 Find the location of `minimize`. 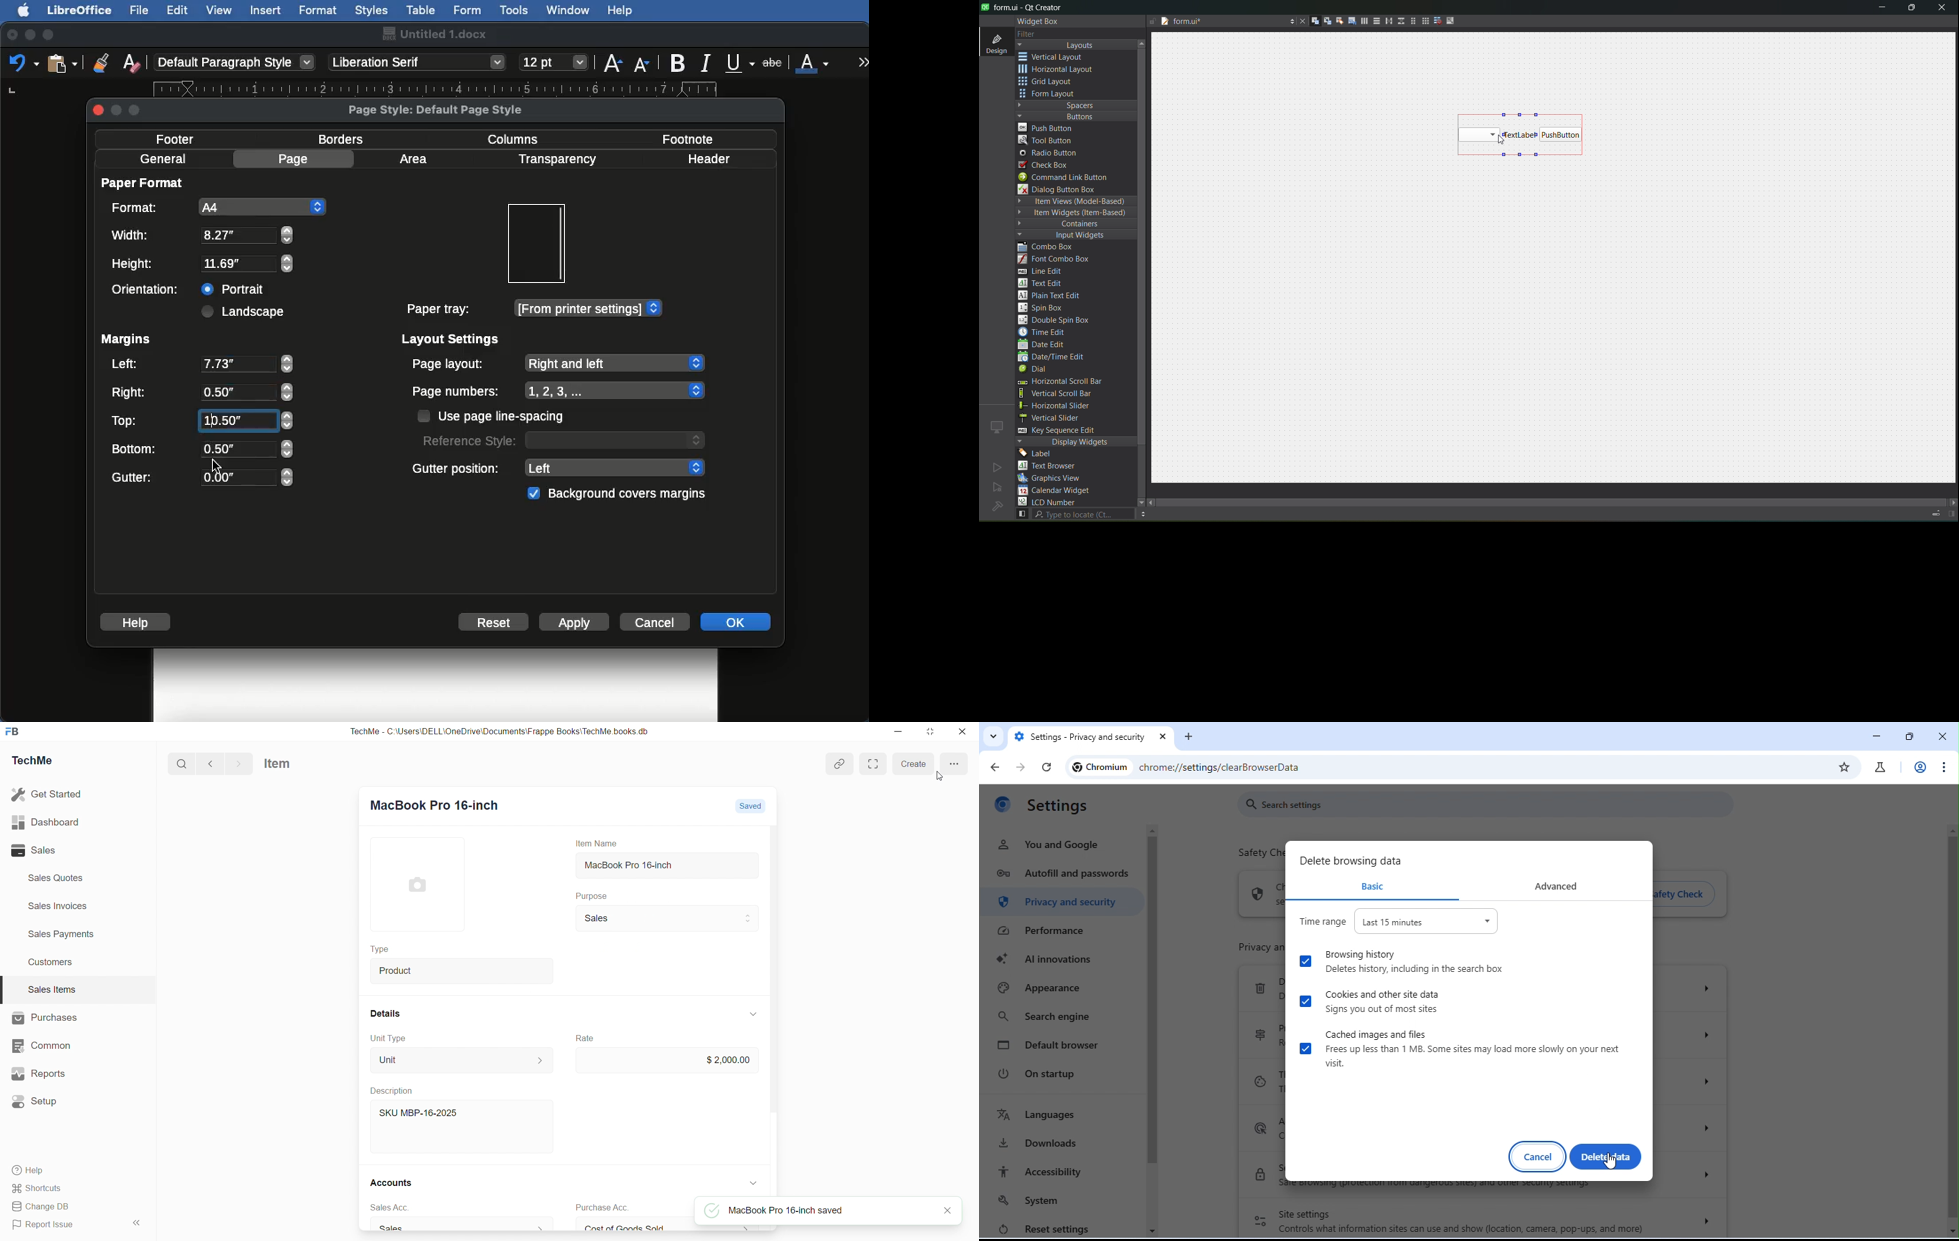

minimize is located at coordinates (1879, 736).